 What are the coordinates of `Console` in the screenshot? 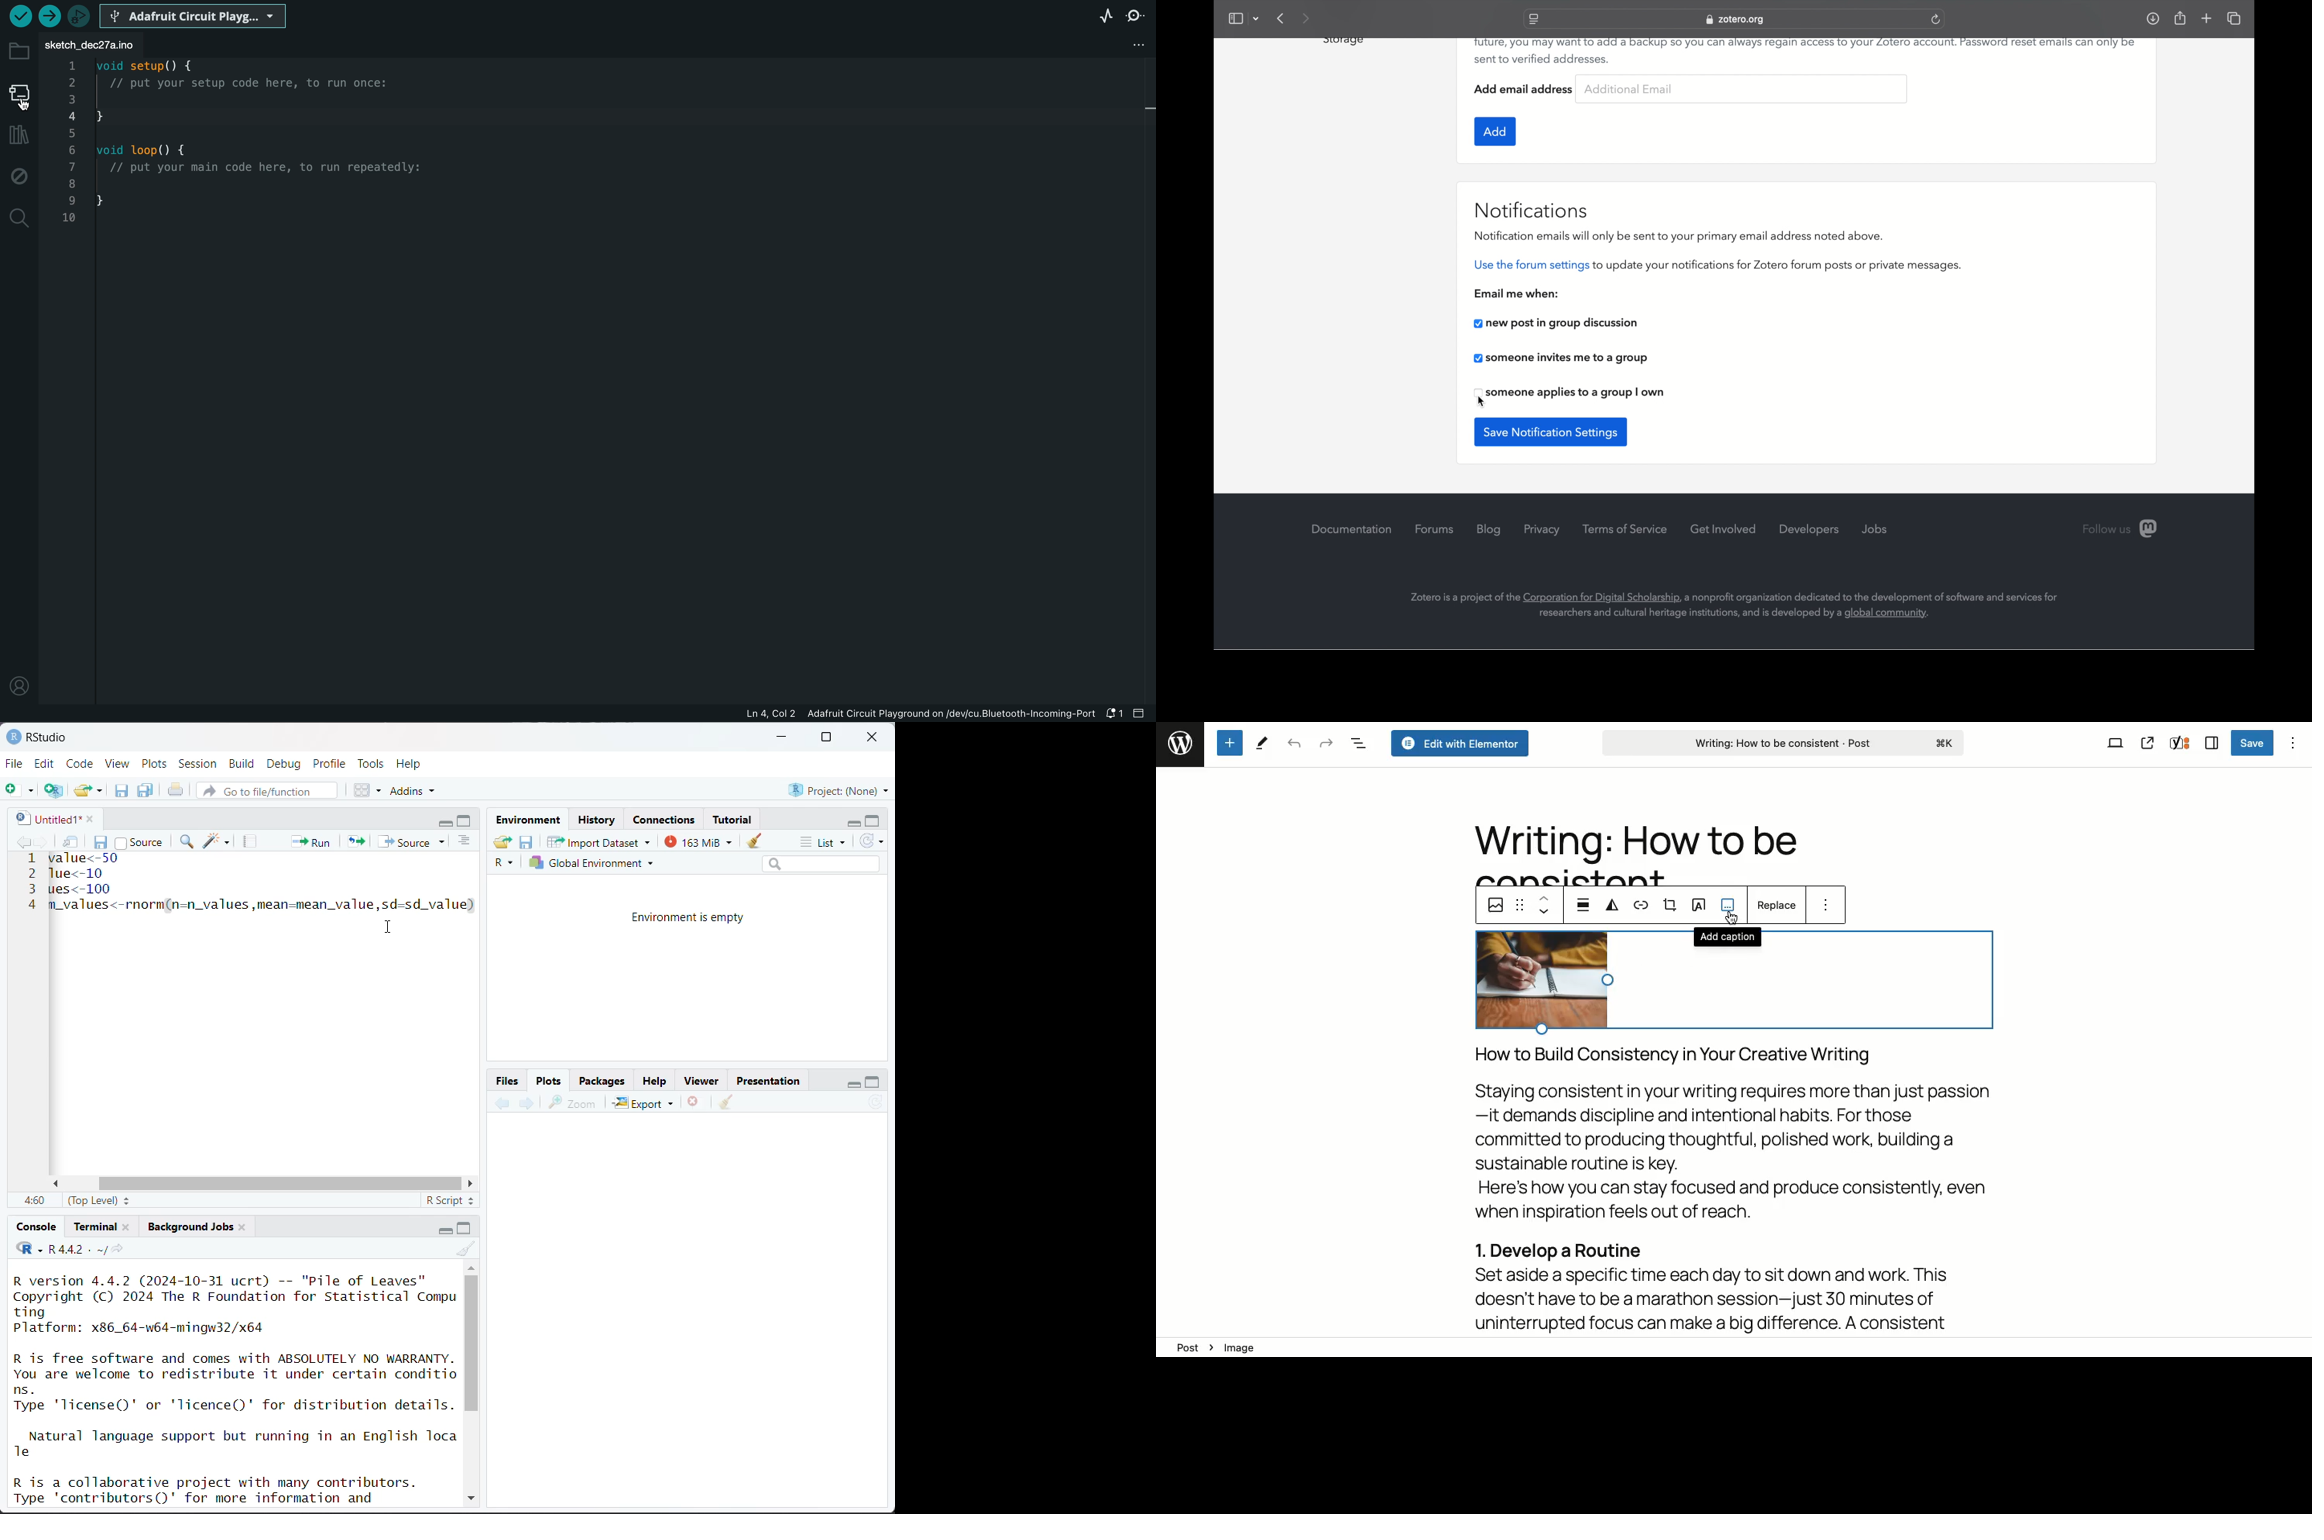 It's located at (37, 1226).